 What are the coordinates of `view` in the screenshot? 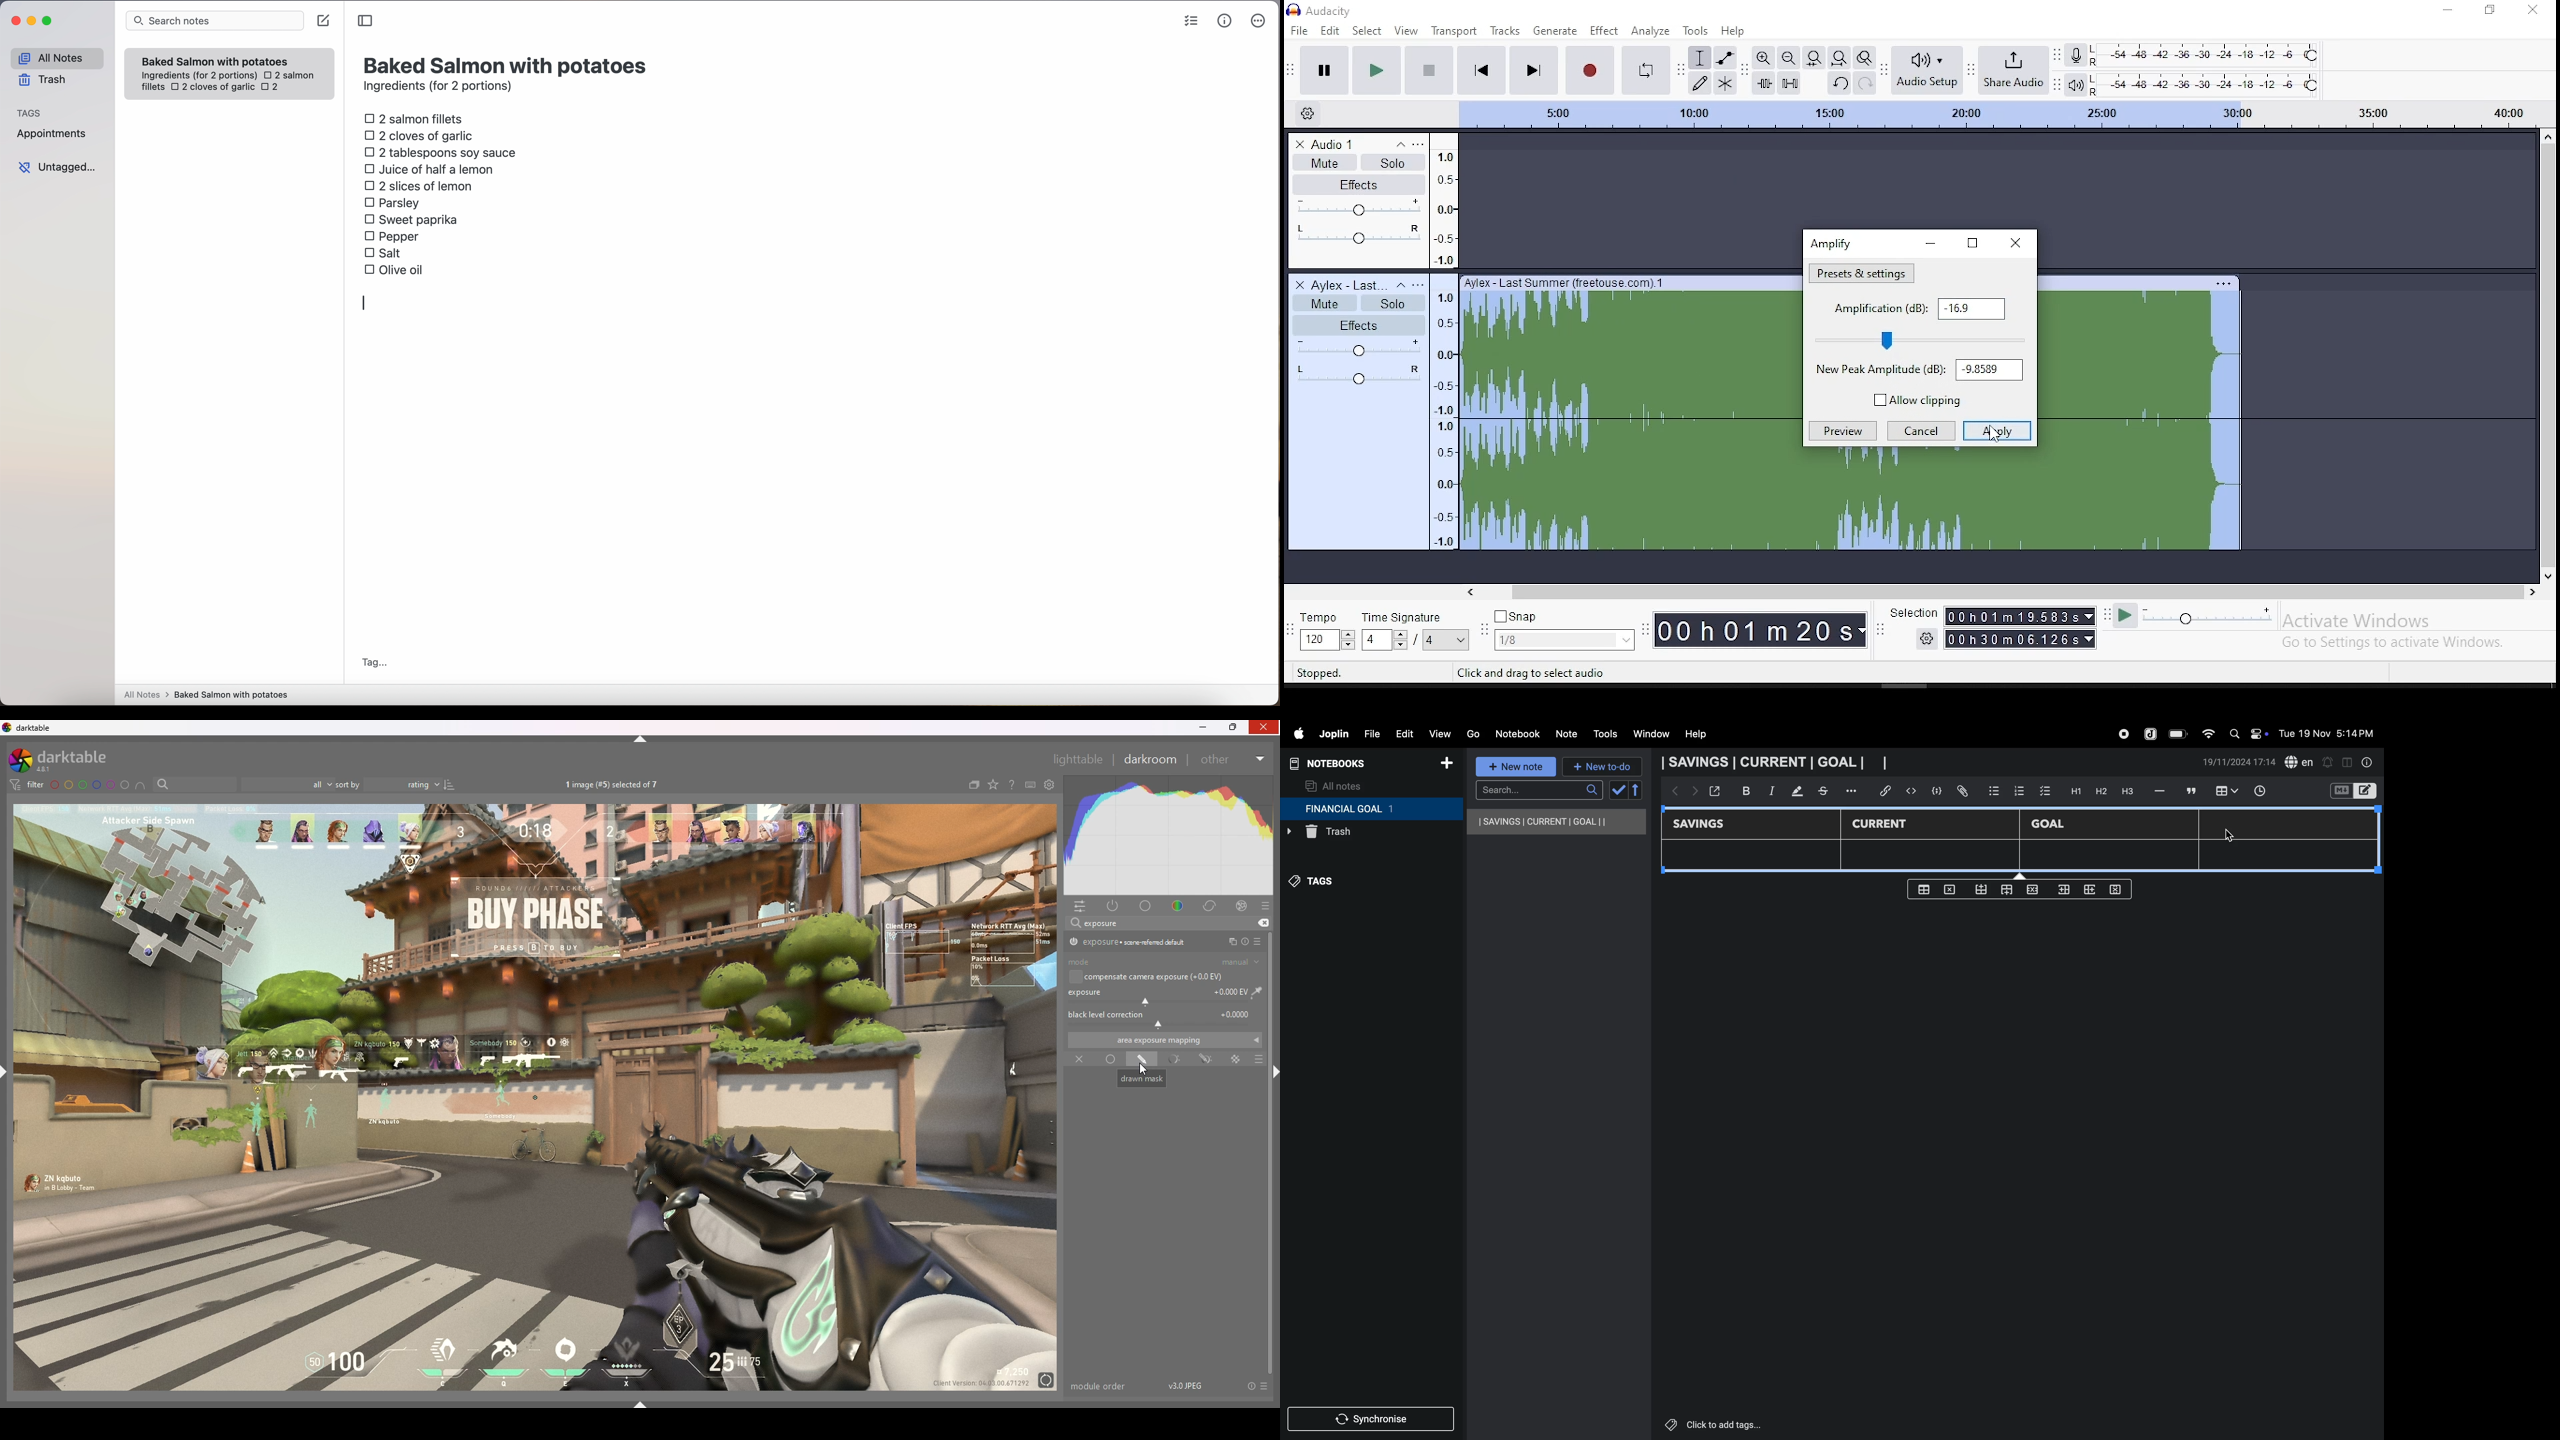 It's located at (1439, 732).